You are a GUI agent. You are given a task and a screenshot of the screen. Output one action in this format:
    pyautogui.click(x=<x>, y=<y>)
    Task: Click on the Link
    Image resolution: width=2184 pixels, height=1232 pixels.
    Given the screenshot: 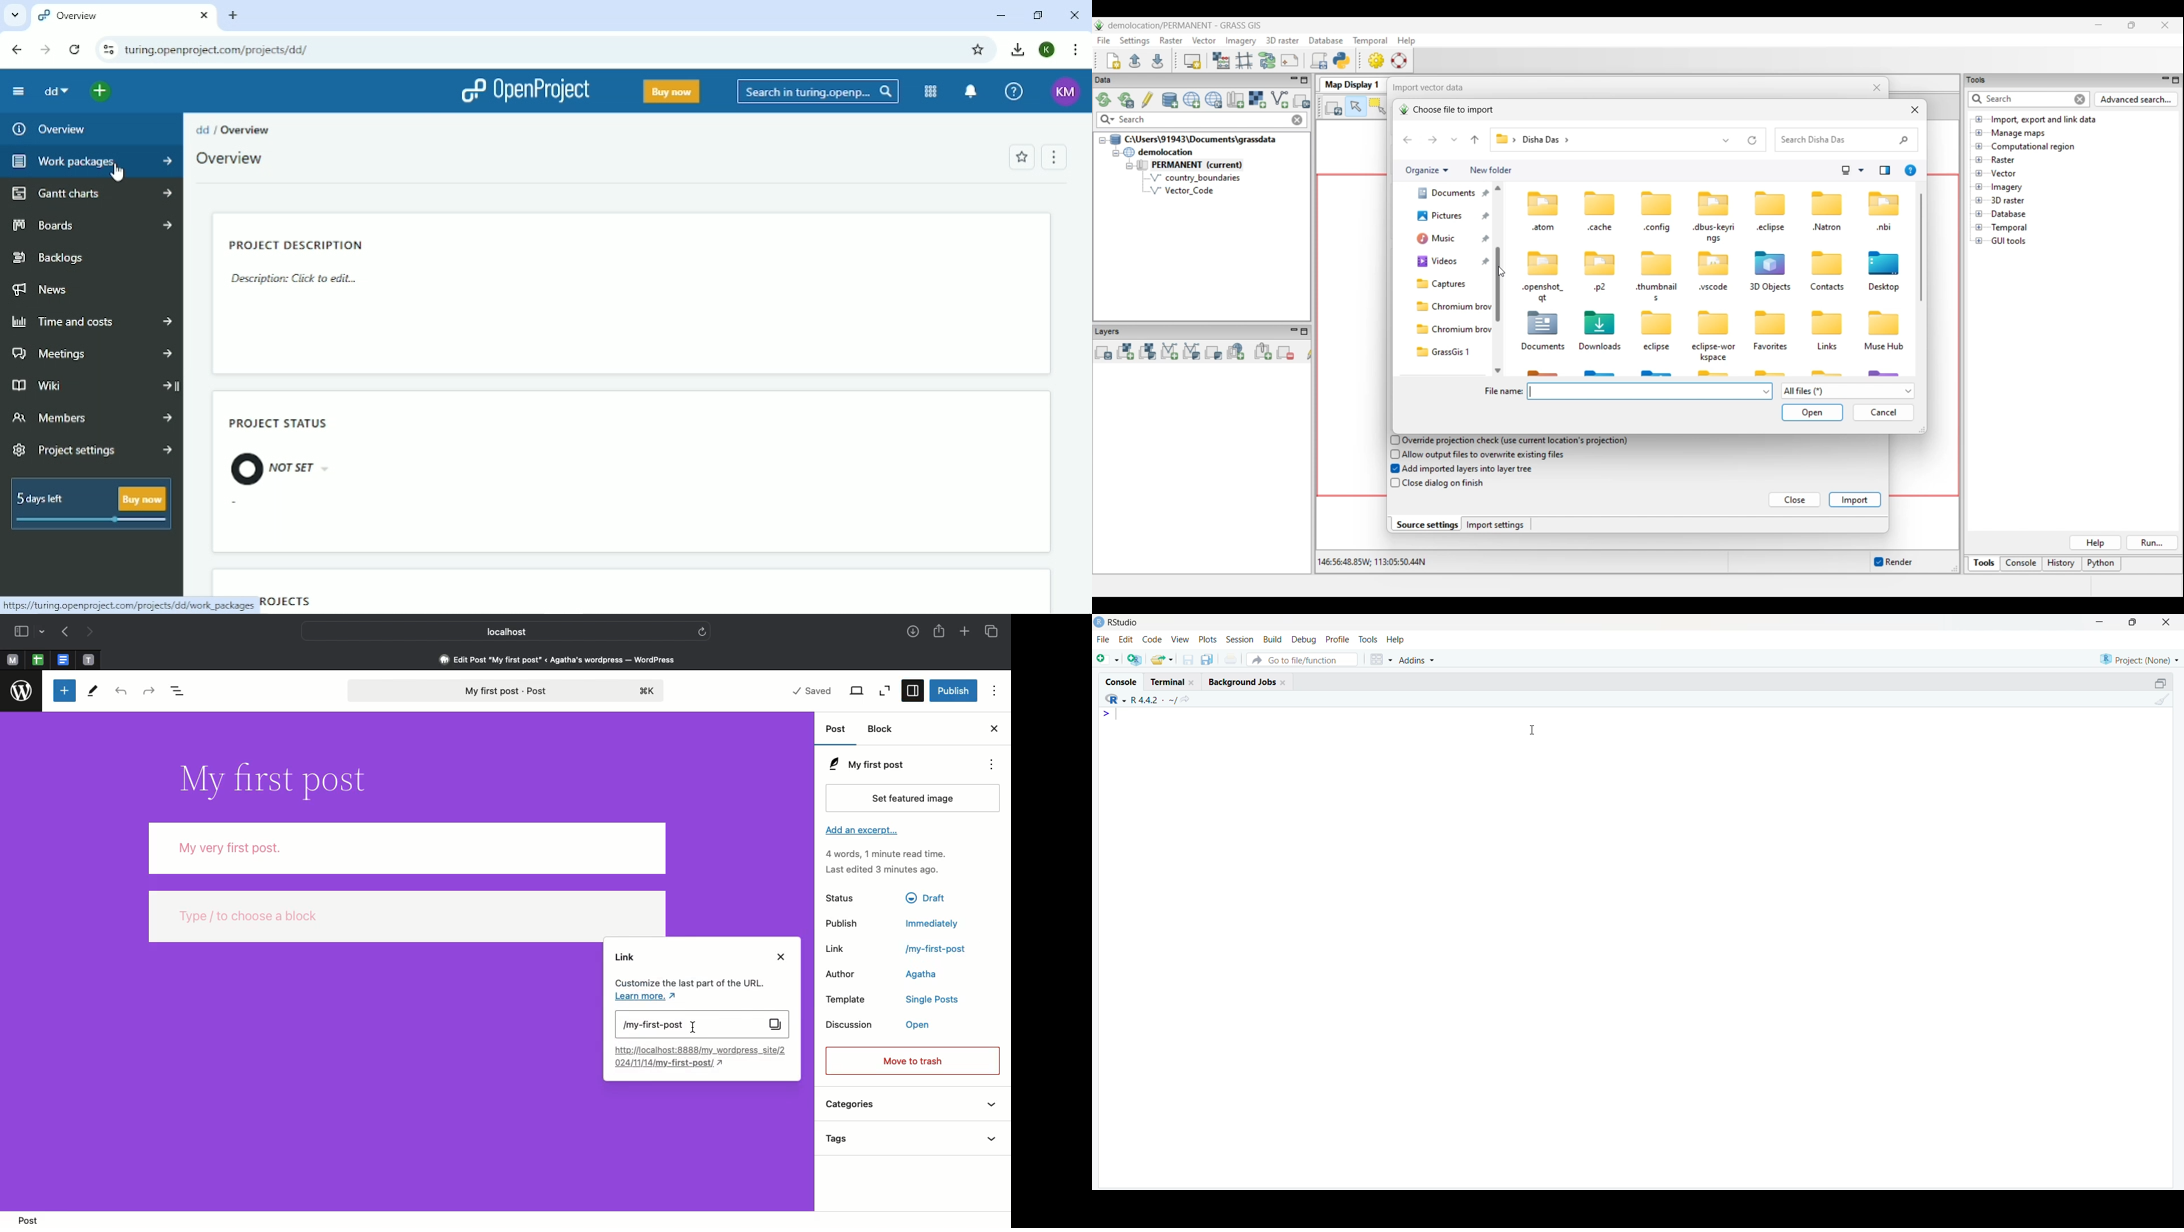 What is the action you would take?
    pyautogui.click(x=840, y=948)
    